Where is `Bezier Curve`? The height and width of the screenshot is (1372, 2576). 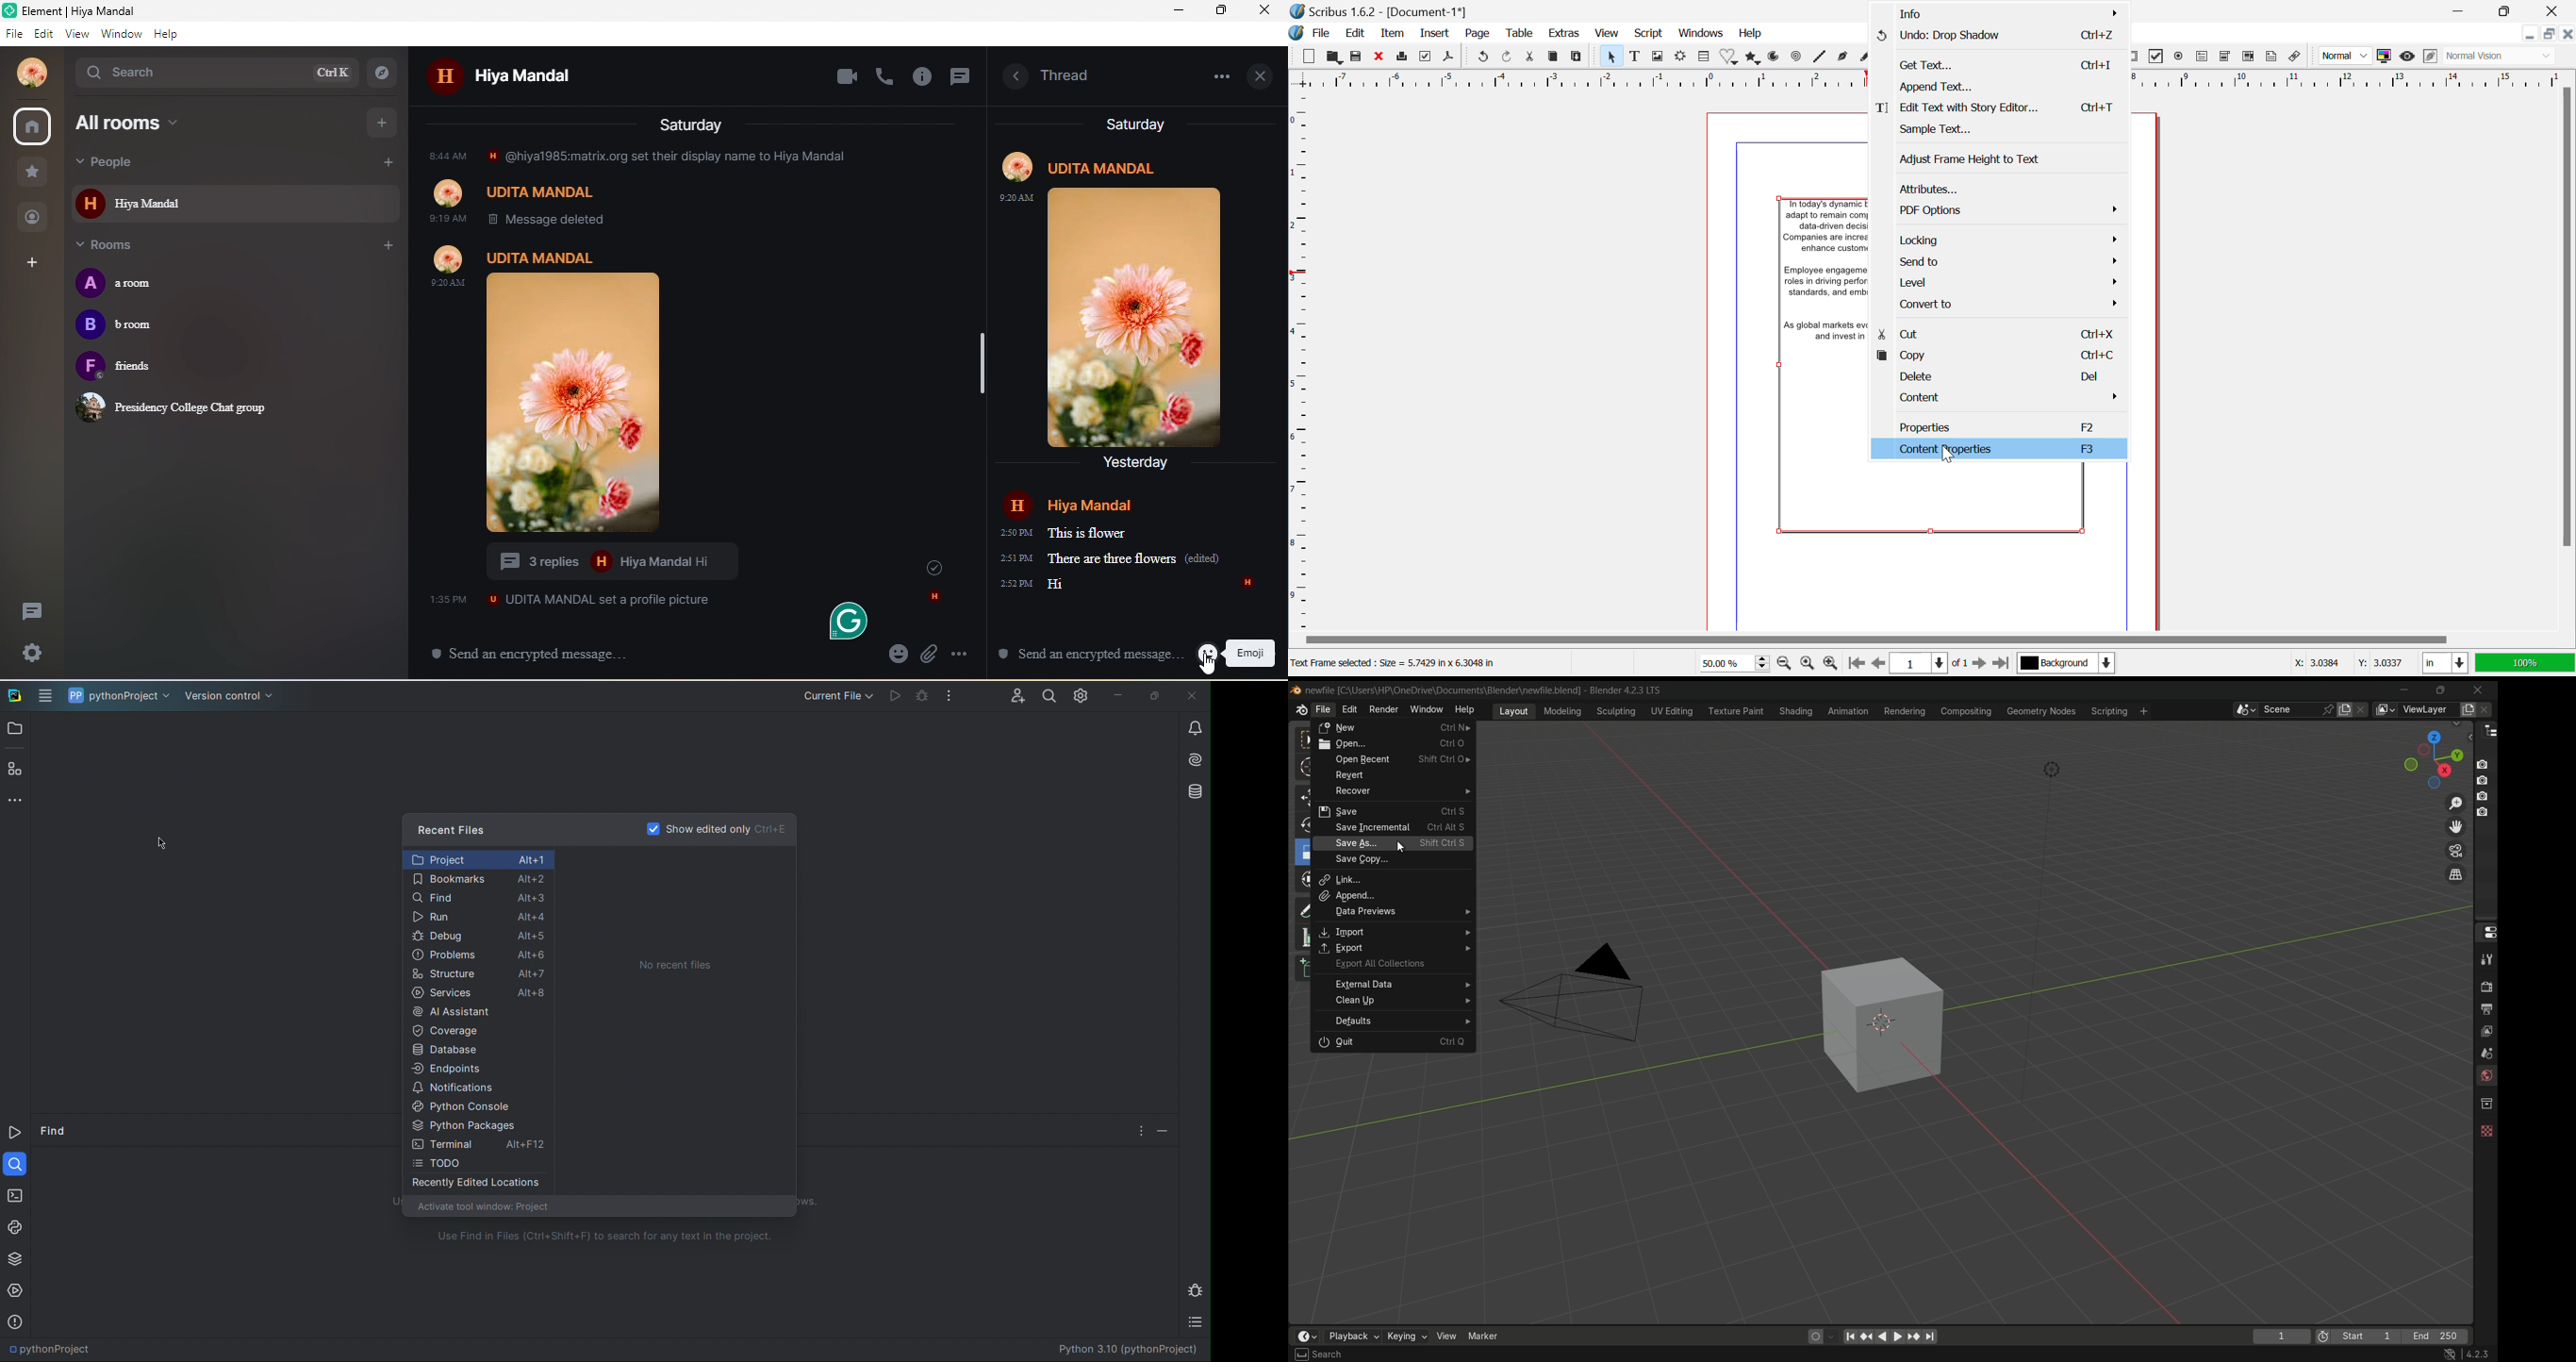 Bezier Curve is located at coordinates (1842, 58).